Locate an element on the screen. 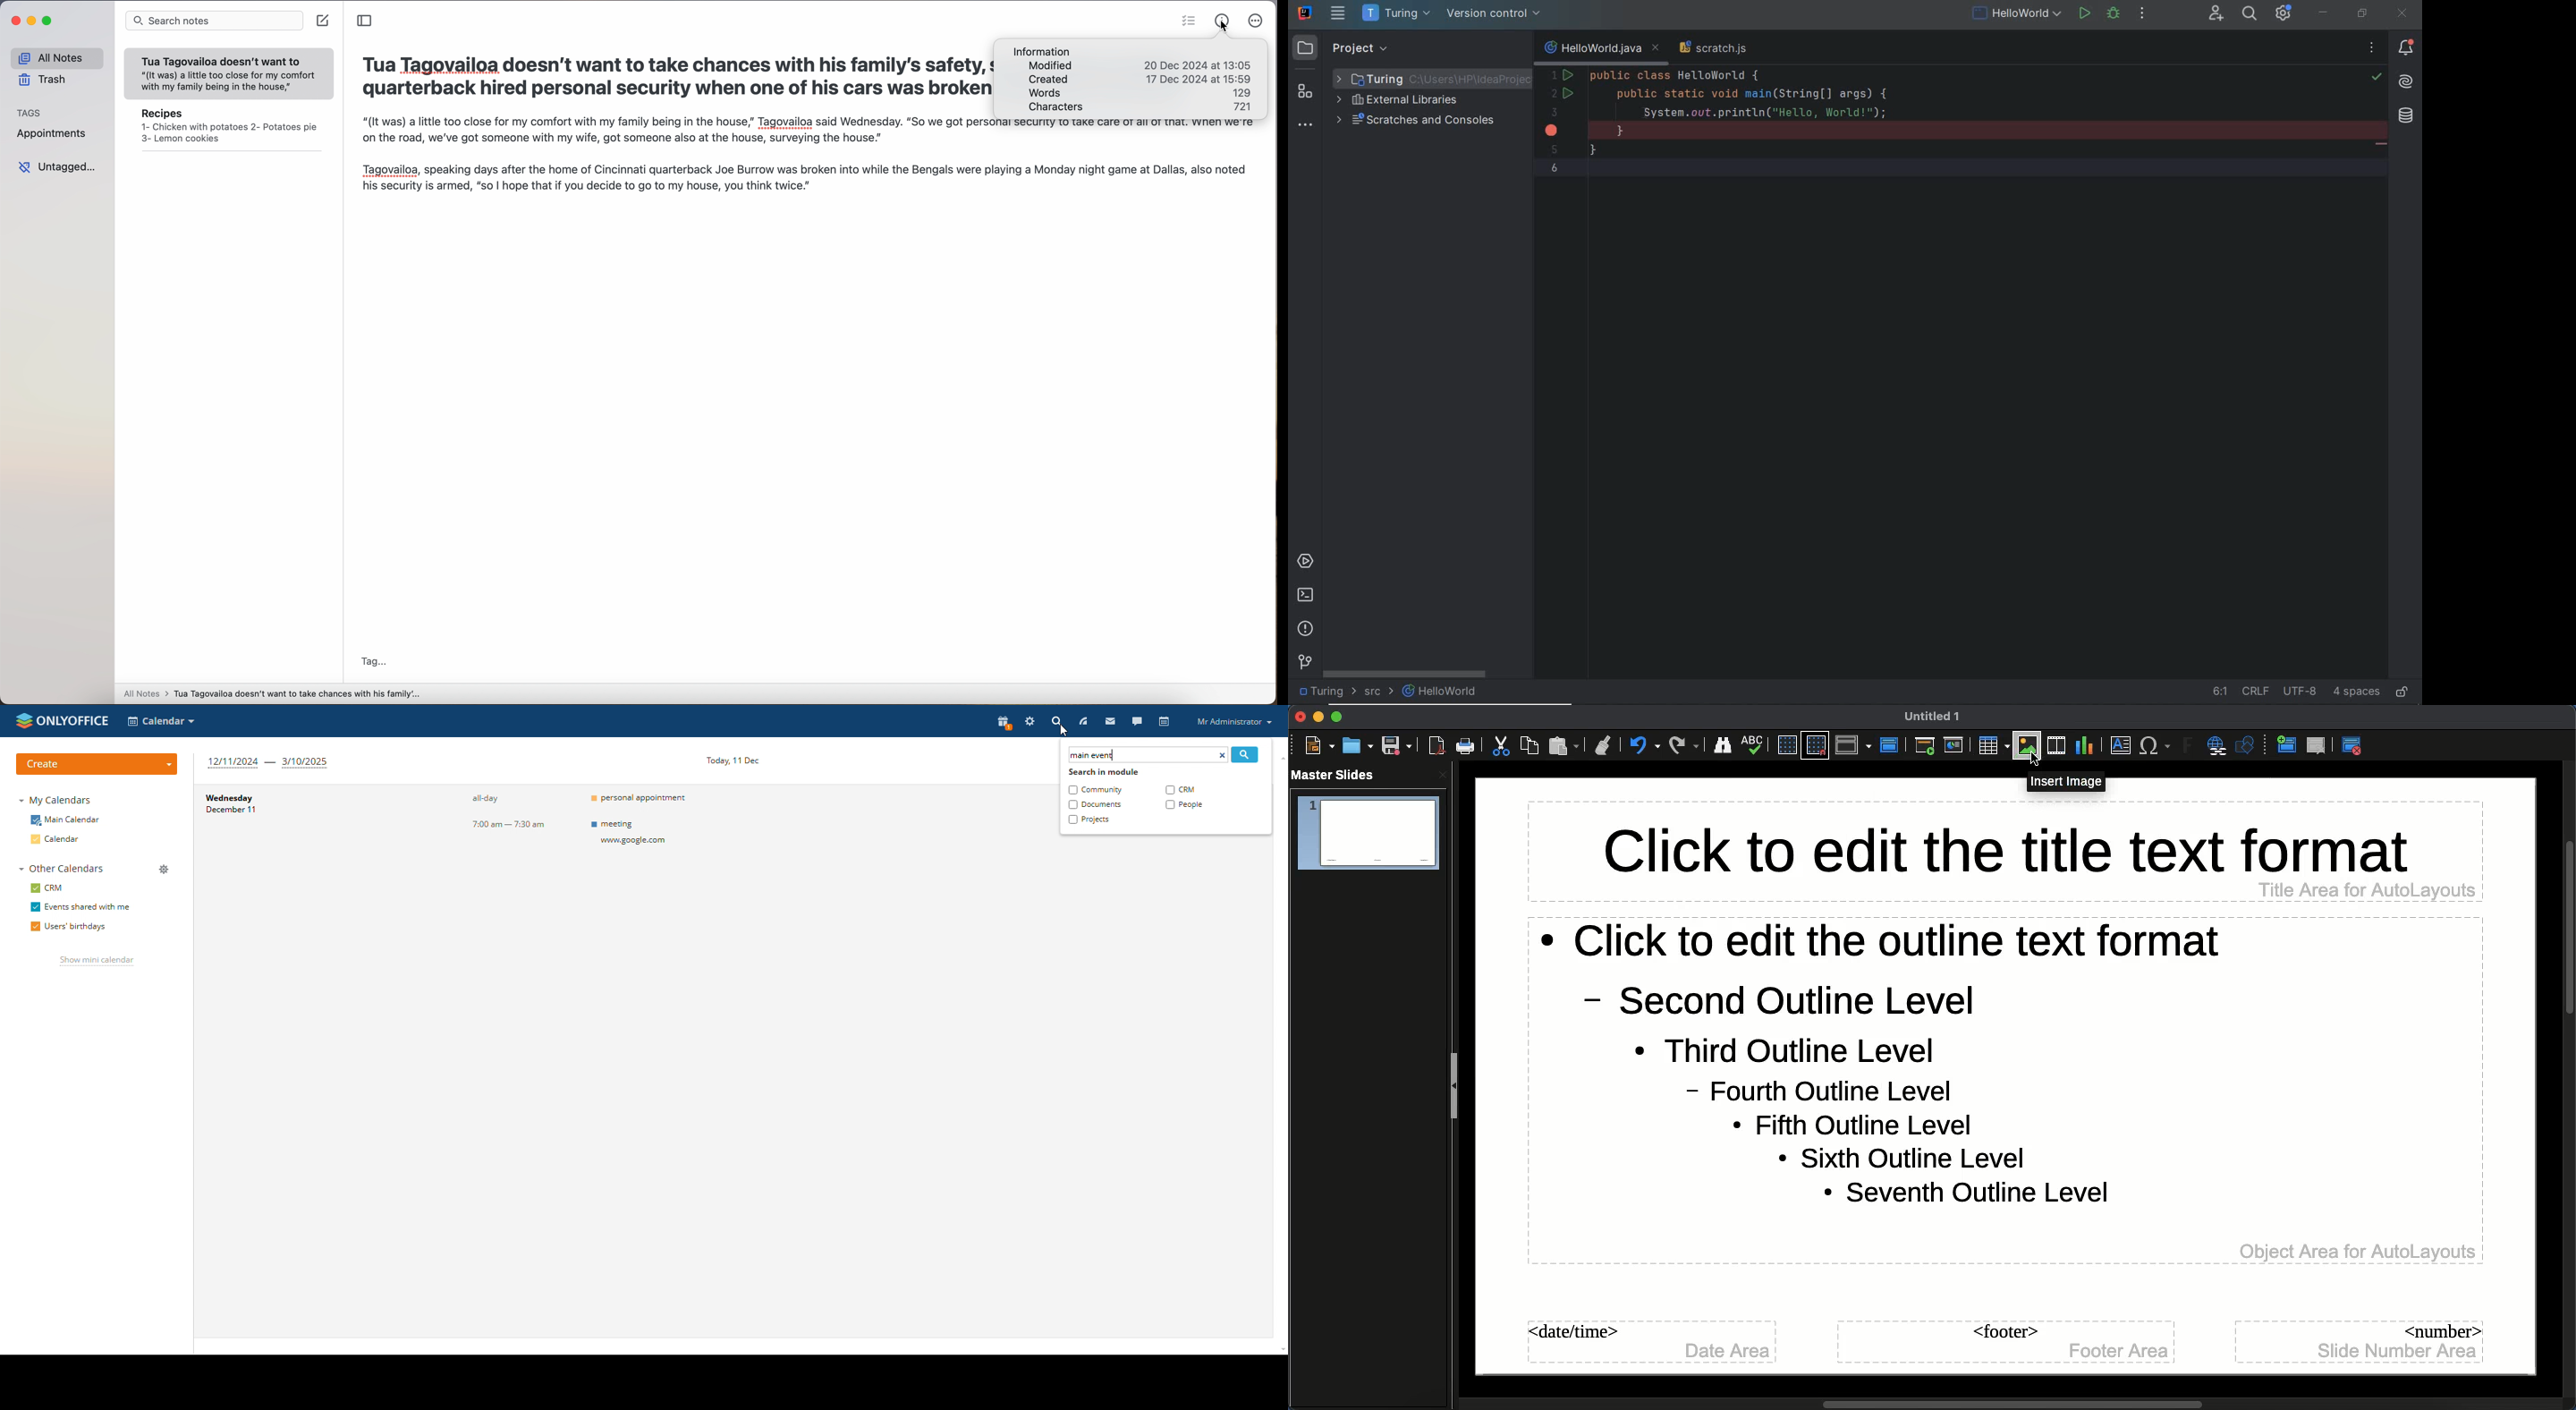 This screenshot has width=2576, height=1428. scratch file is located at coordinates (1713, 49).